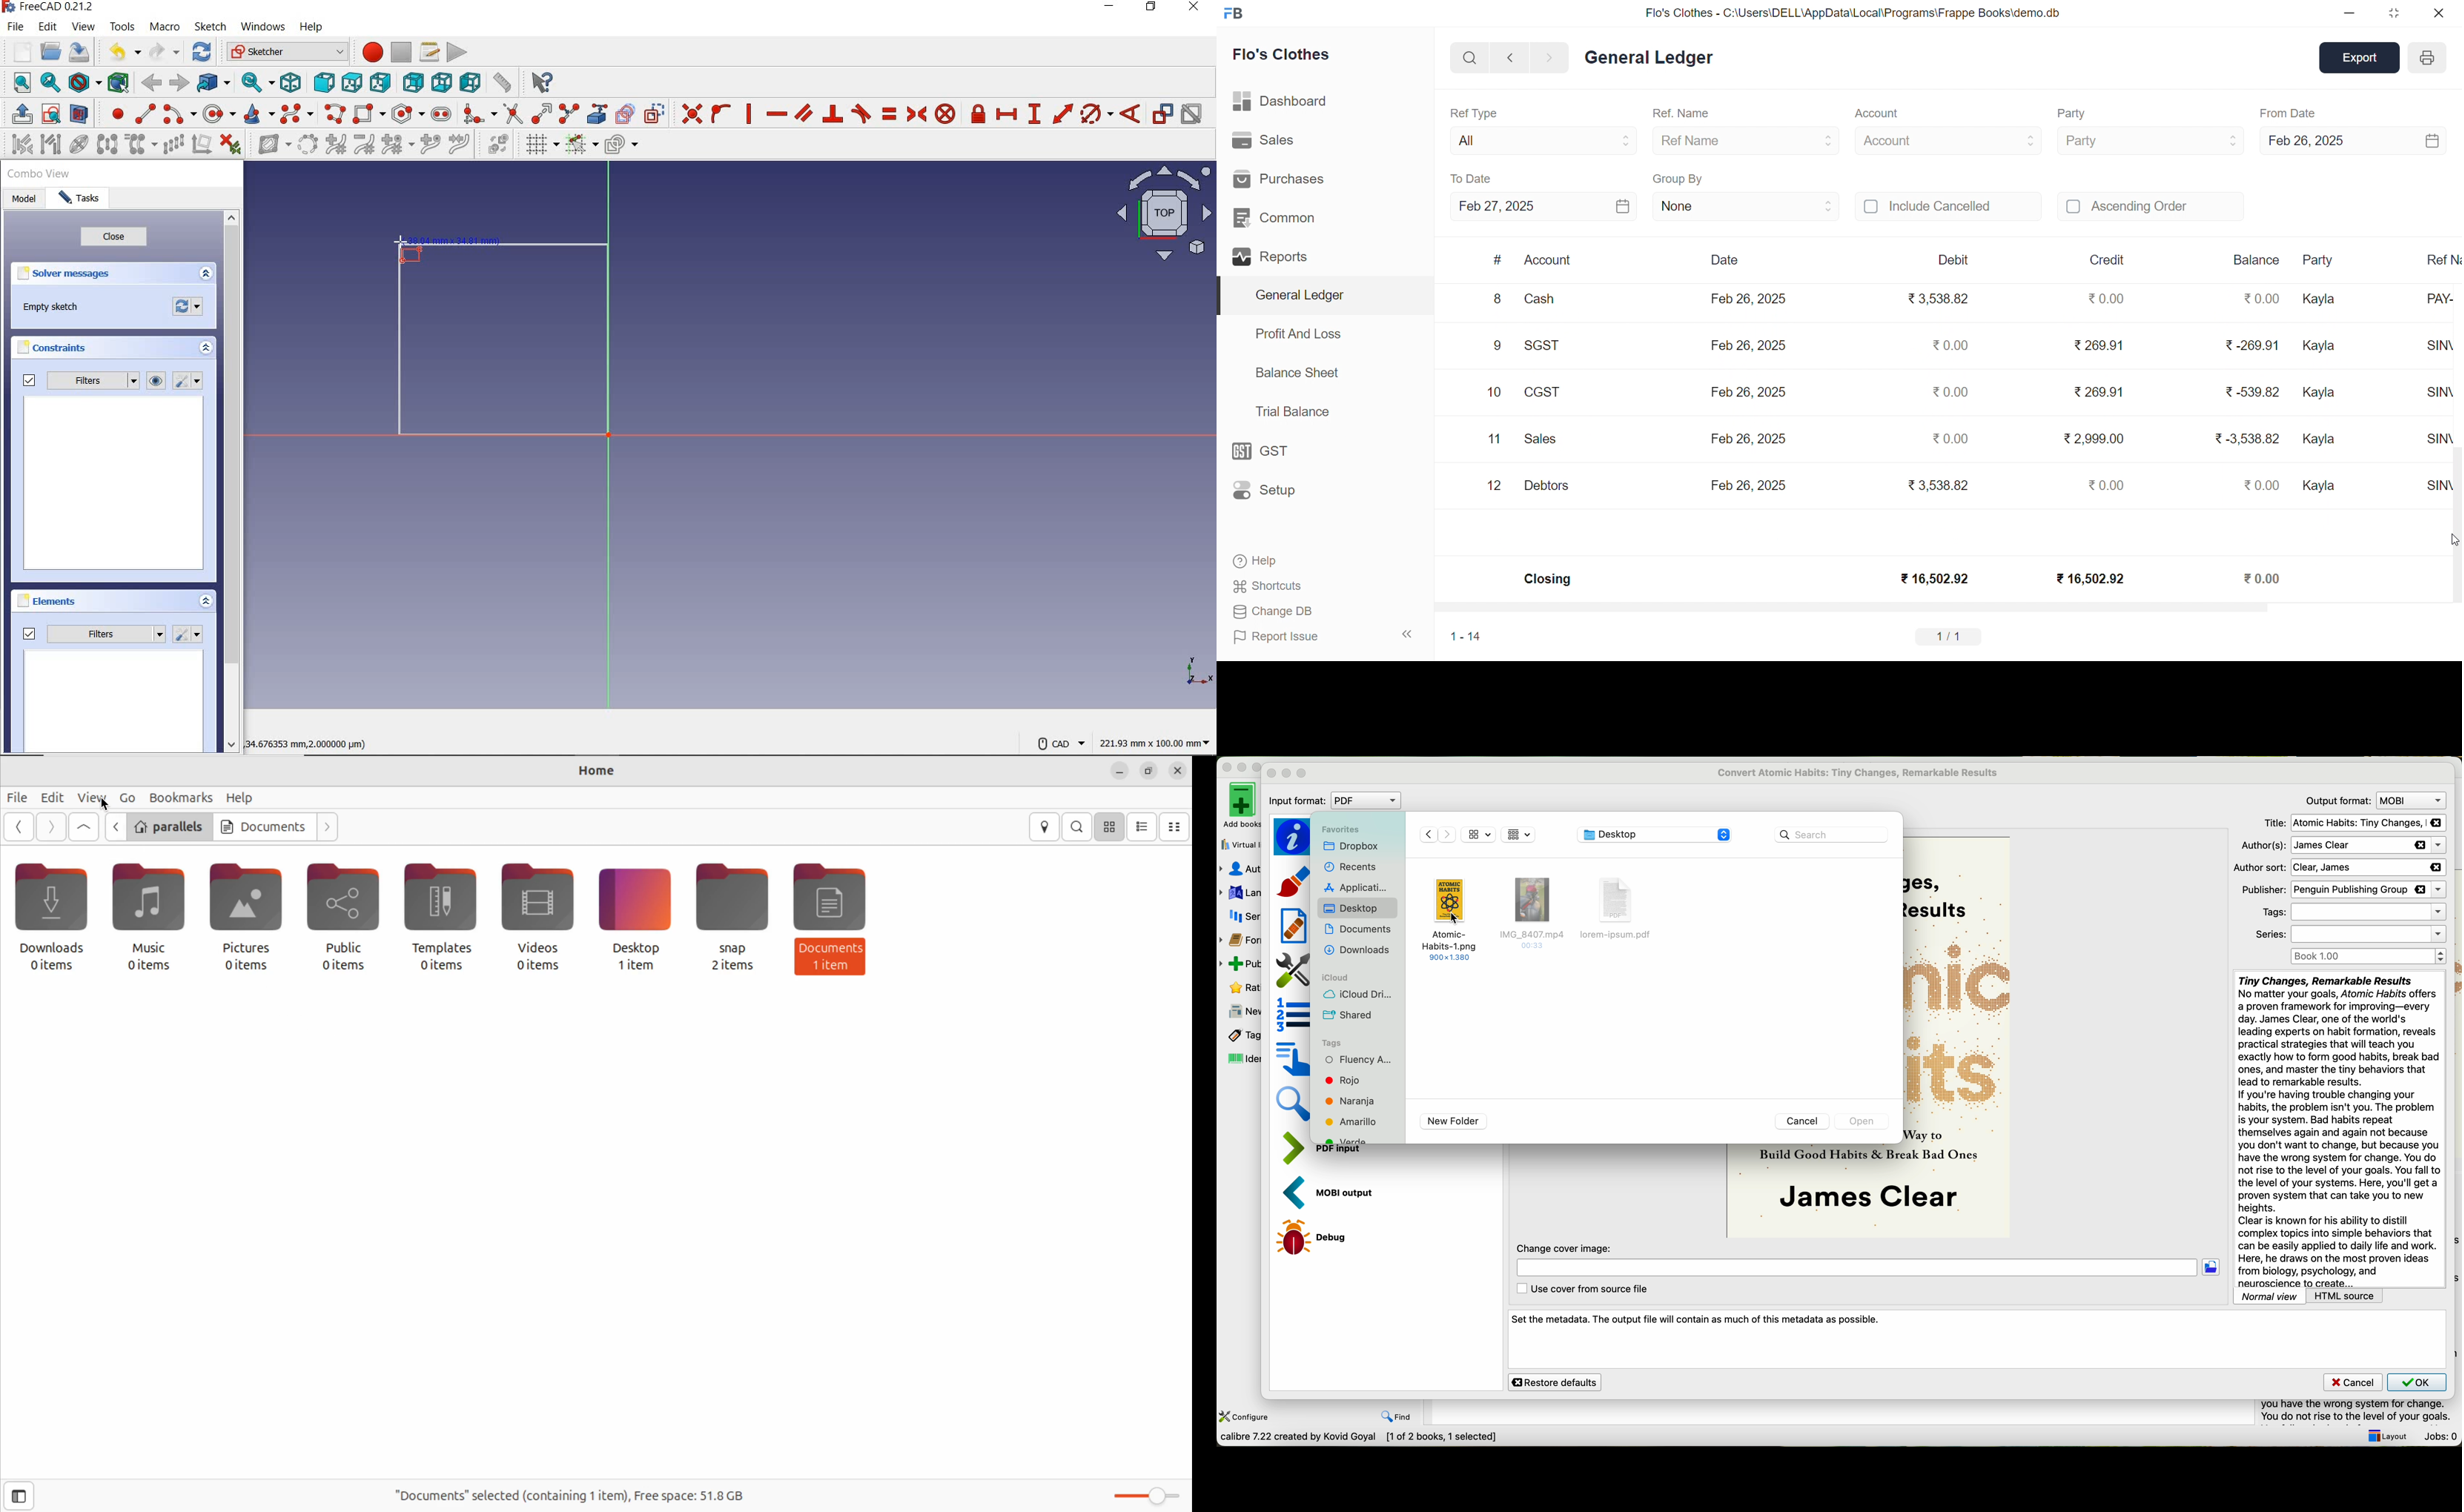 This screenshot has height=1512, width=2464. What do you see at coordinates (80, 114) in the screenshot?
I see `view section` at bounding box center [80, 114].